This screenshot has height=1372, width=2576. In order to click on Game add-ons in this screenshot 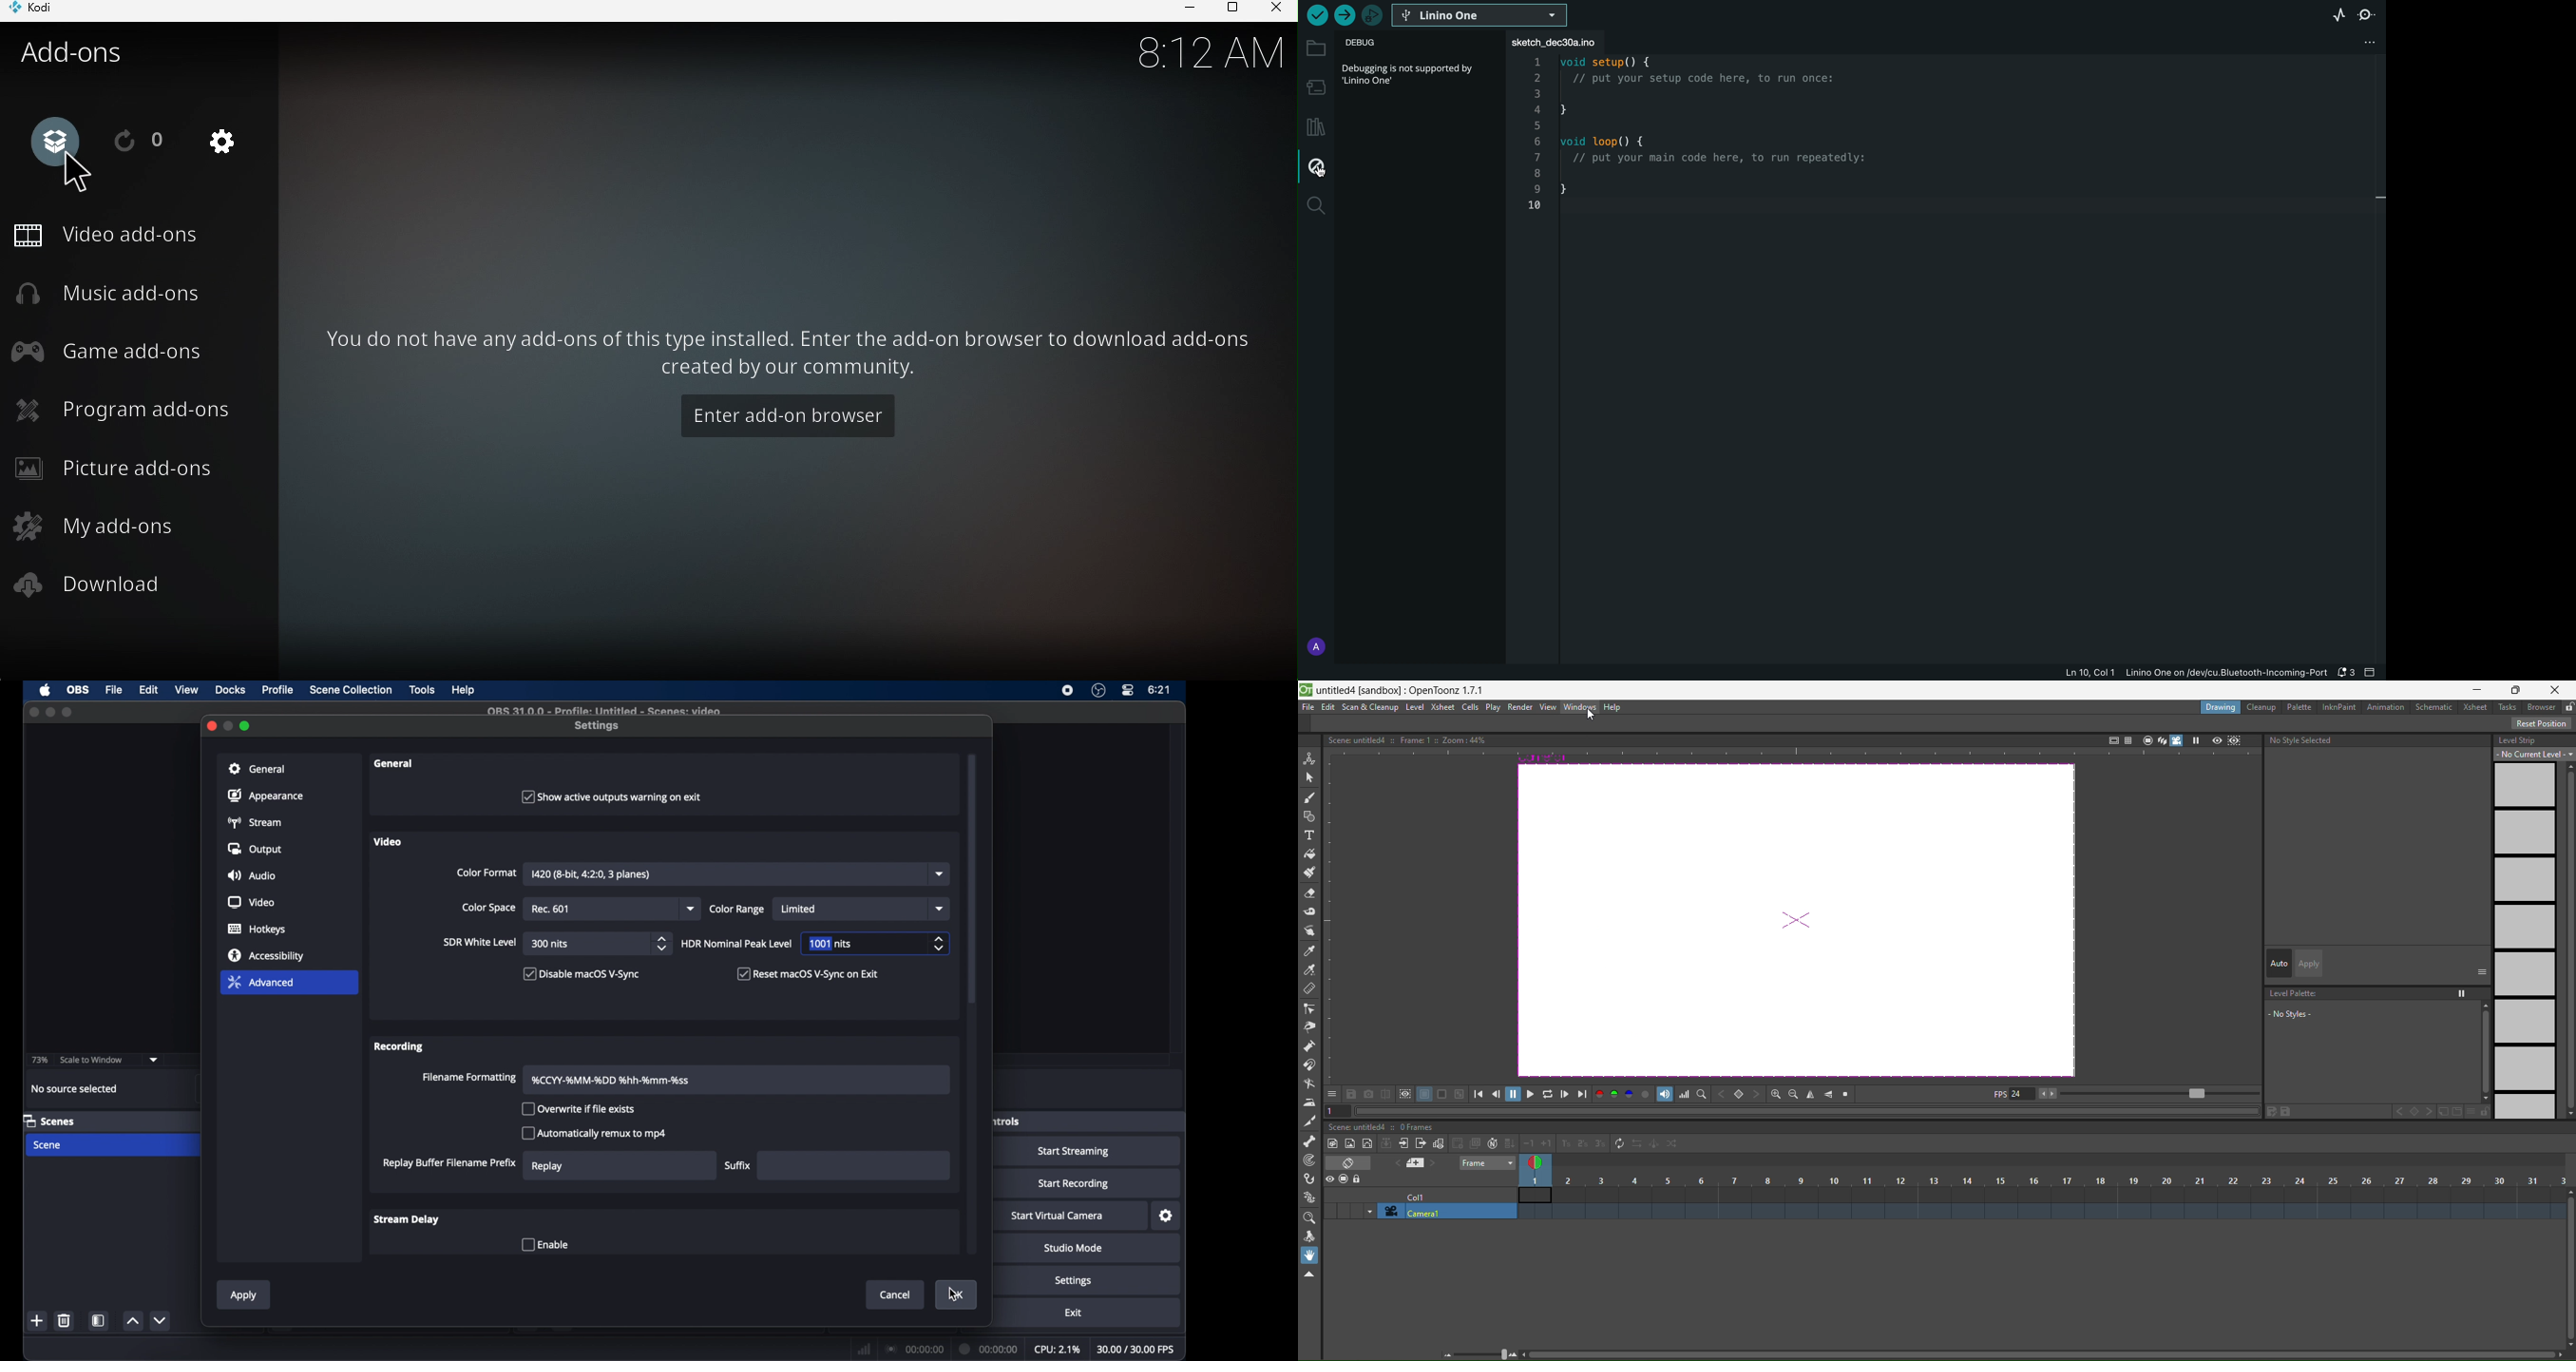, I will do `click(115, 352)`.